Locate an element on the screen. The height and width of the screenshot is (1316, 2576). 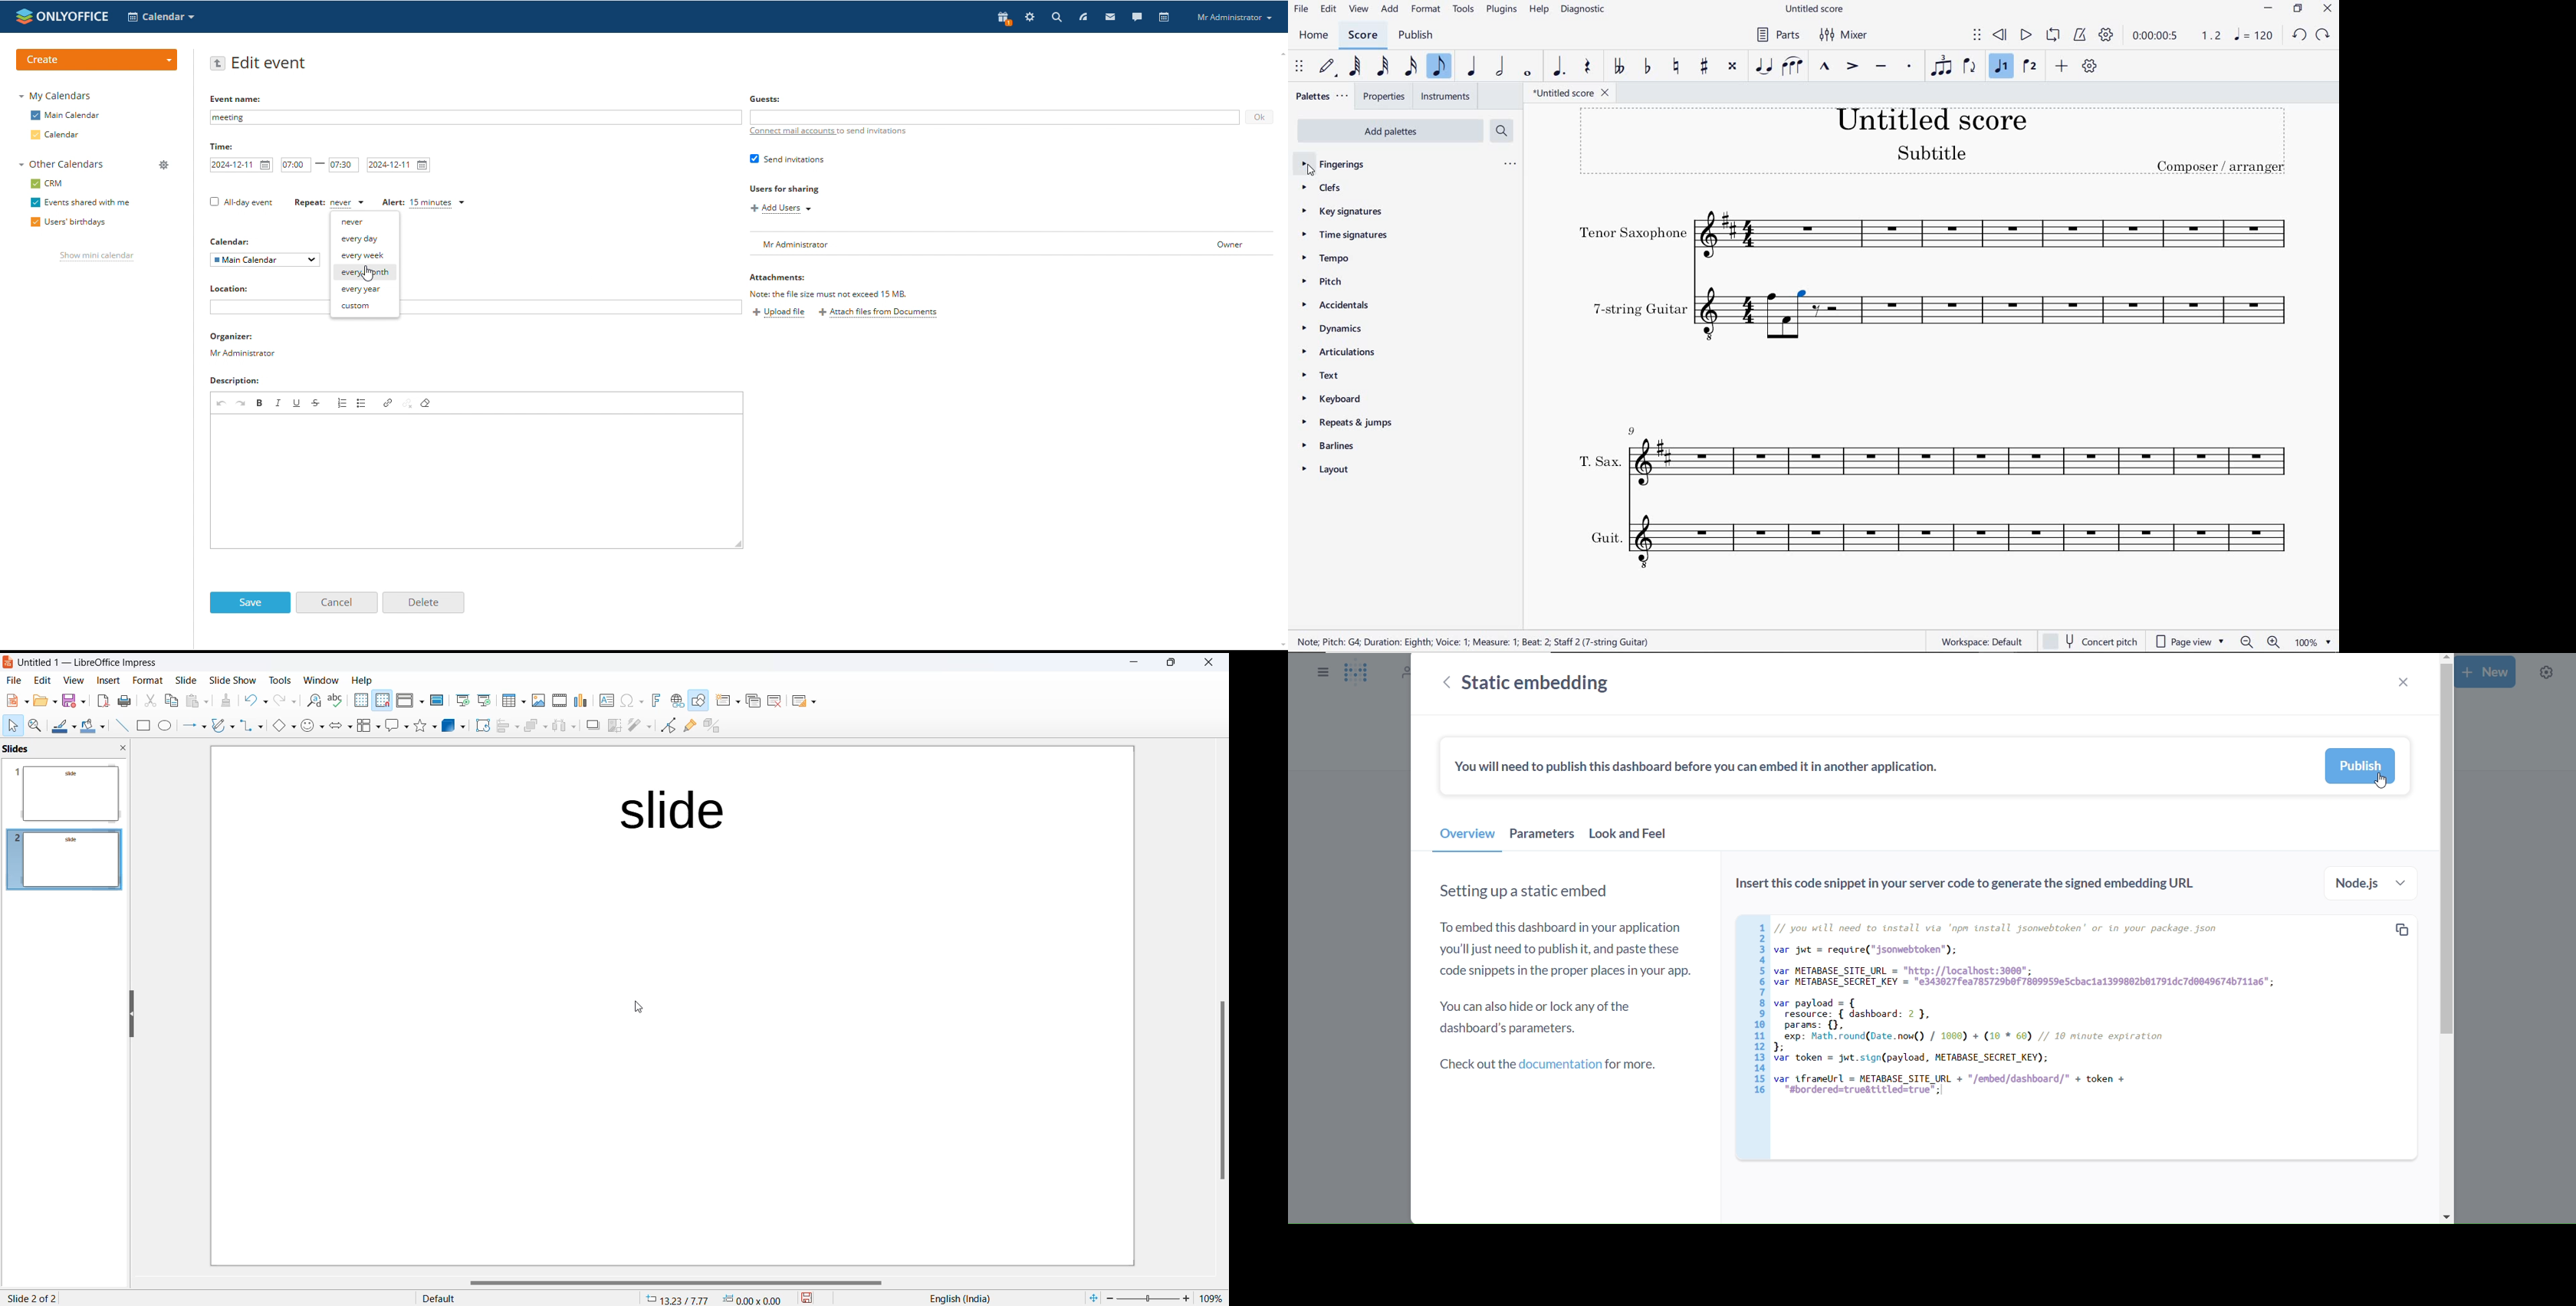
Object distribution is located at coordinates (562, 726).